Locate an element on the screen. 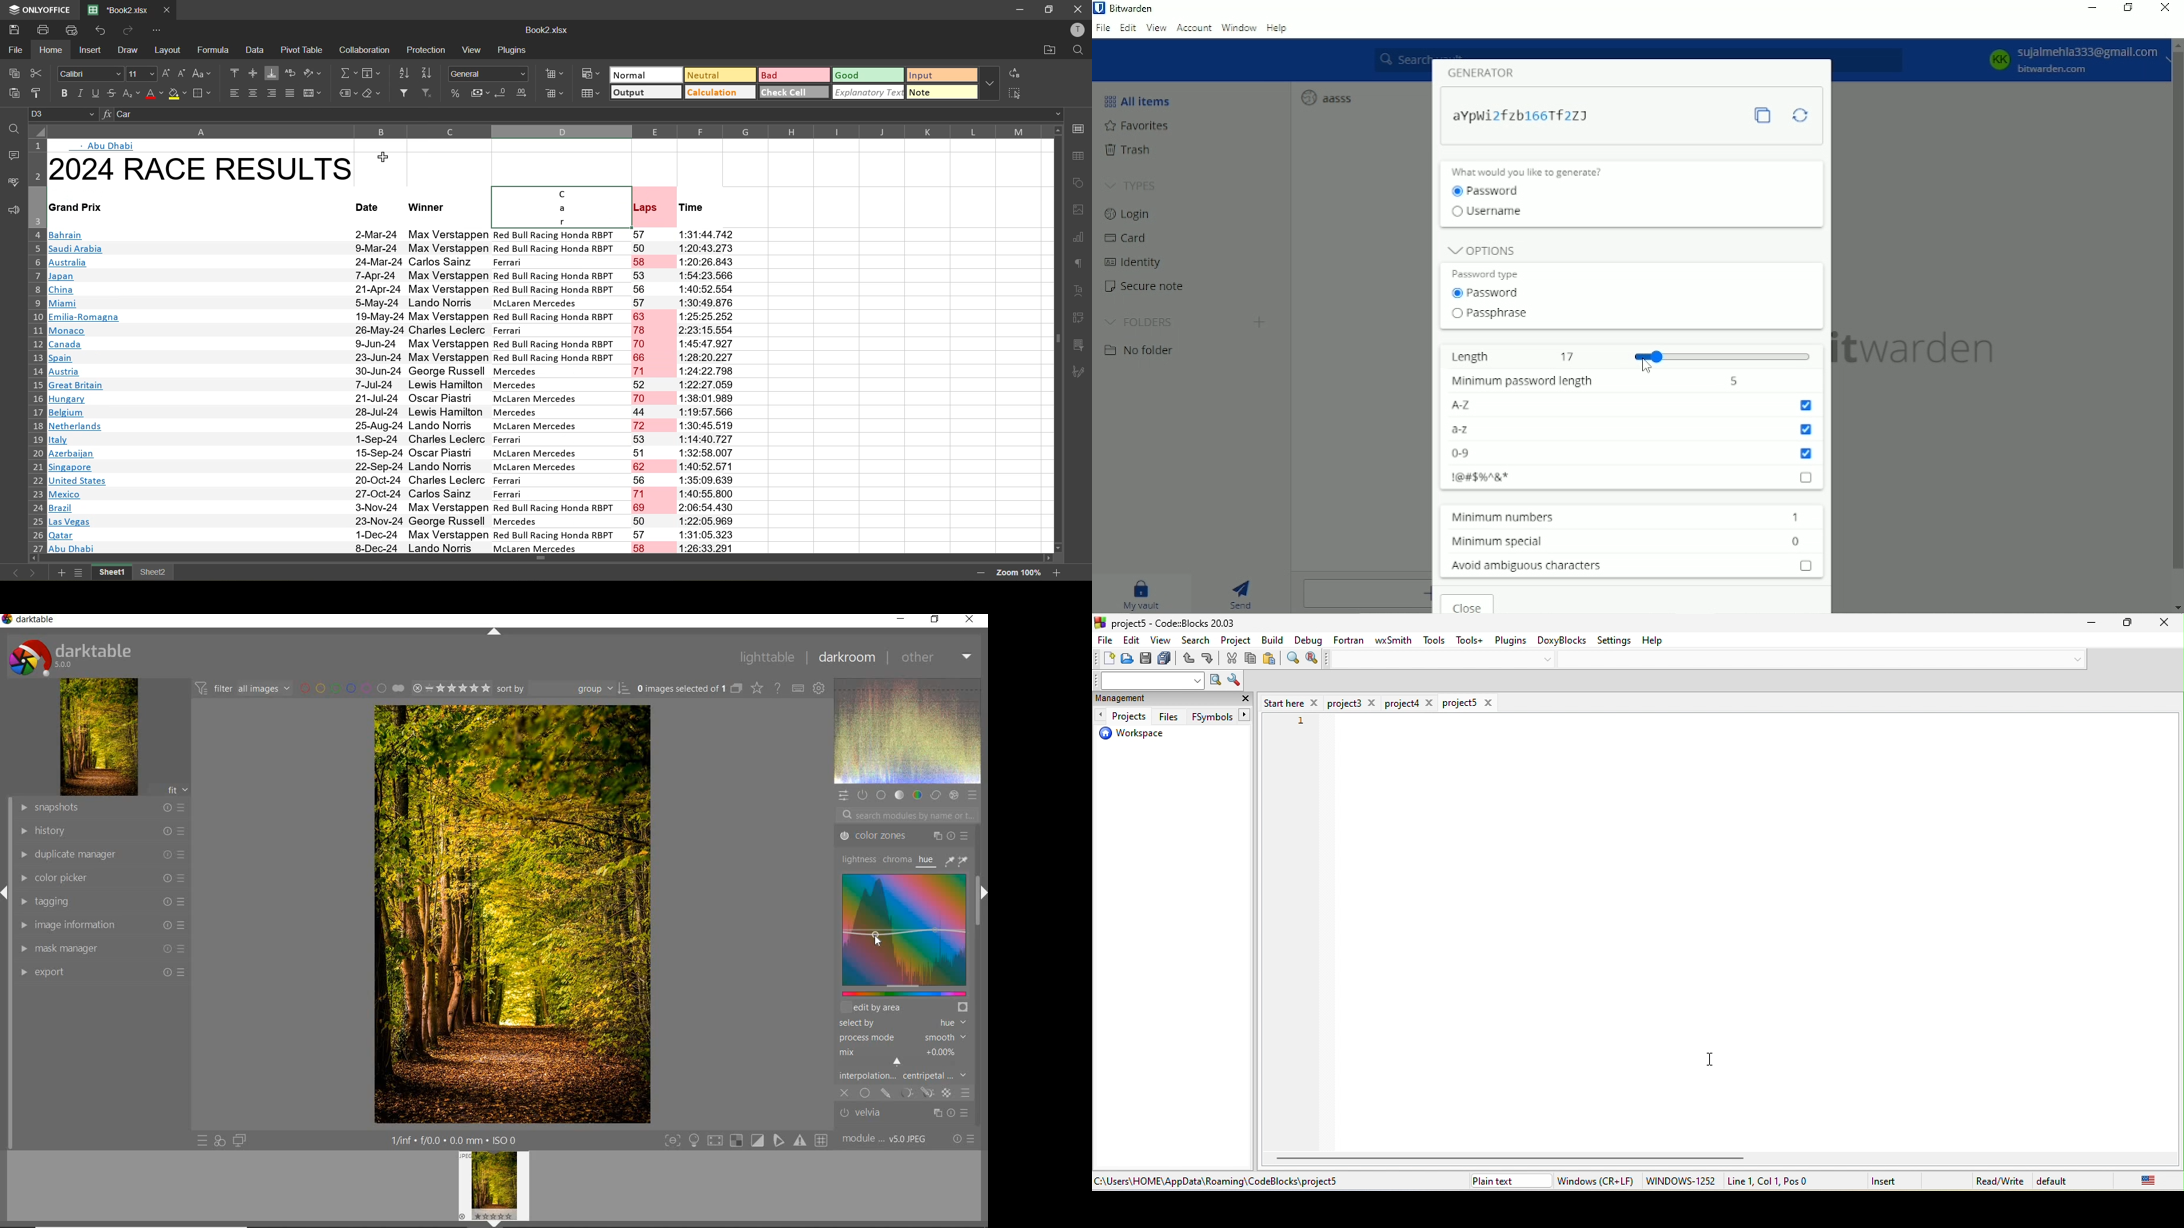 The image size is (2184, 1232). align top is located at coordinates (235, 72).